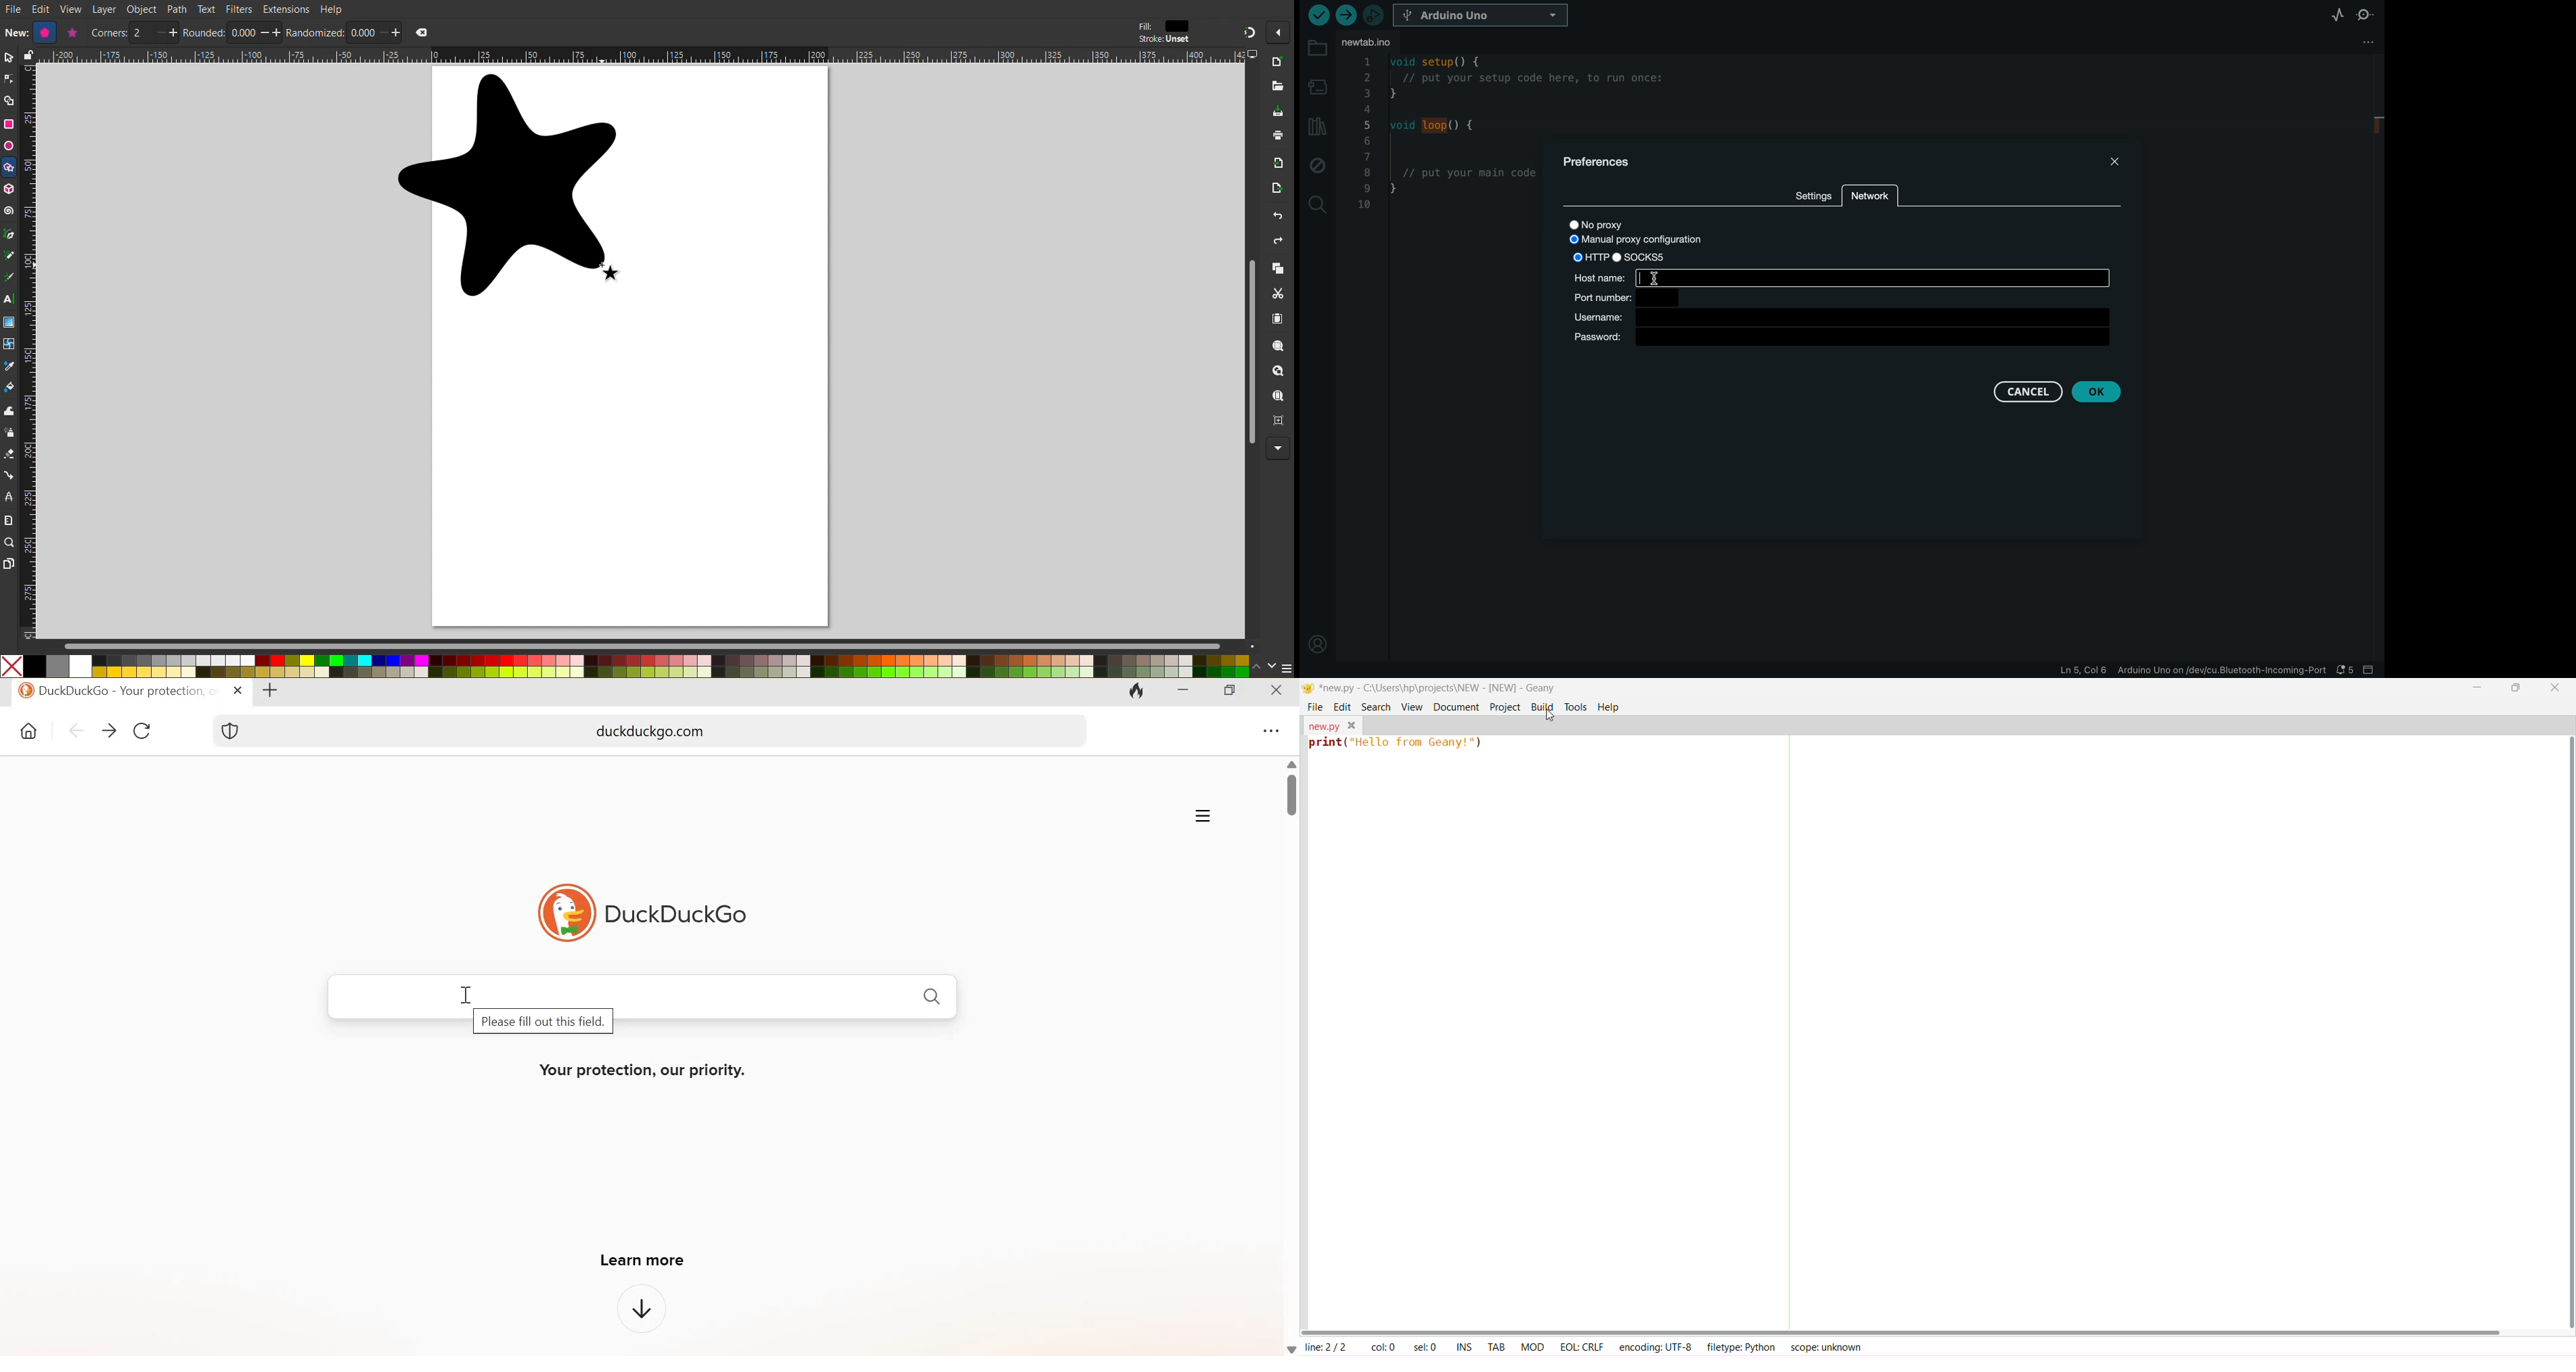 This screenshot has height=1372, width=2576. What do you see at coordinates (1823, 1347) in the screenshot?
I see `scope: unknown` at bounding box center [1823, 1347].